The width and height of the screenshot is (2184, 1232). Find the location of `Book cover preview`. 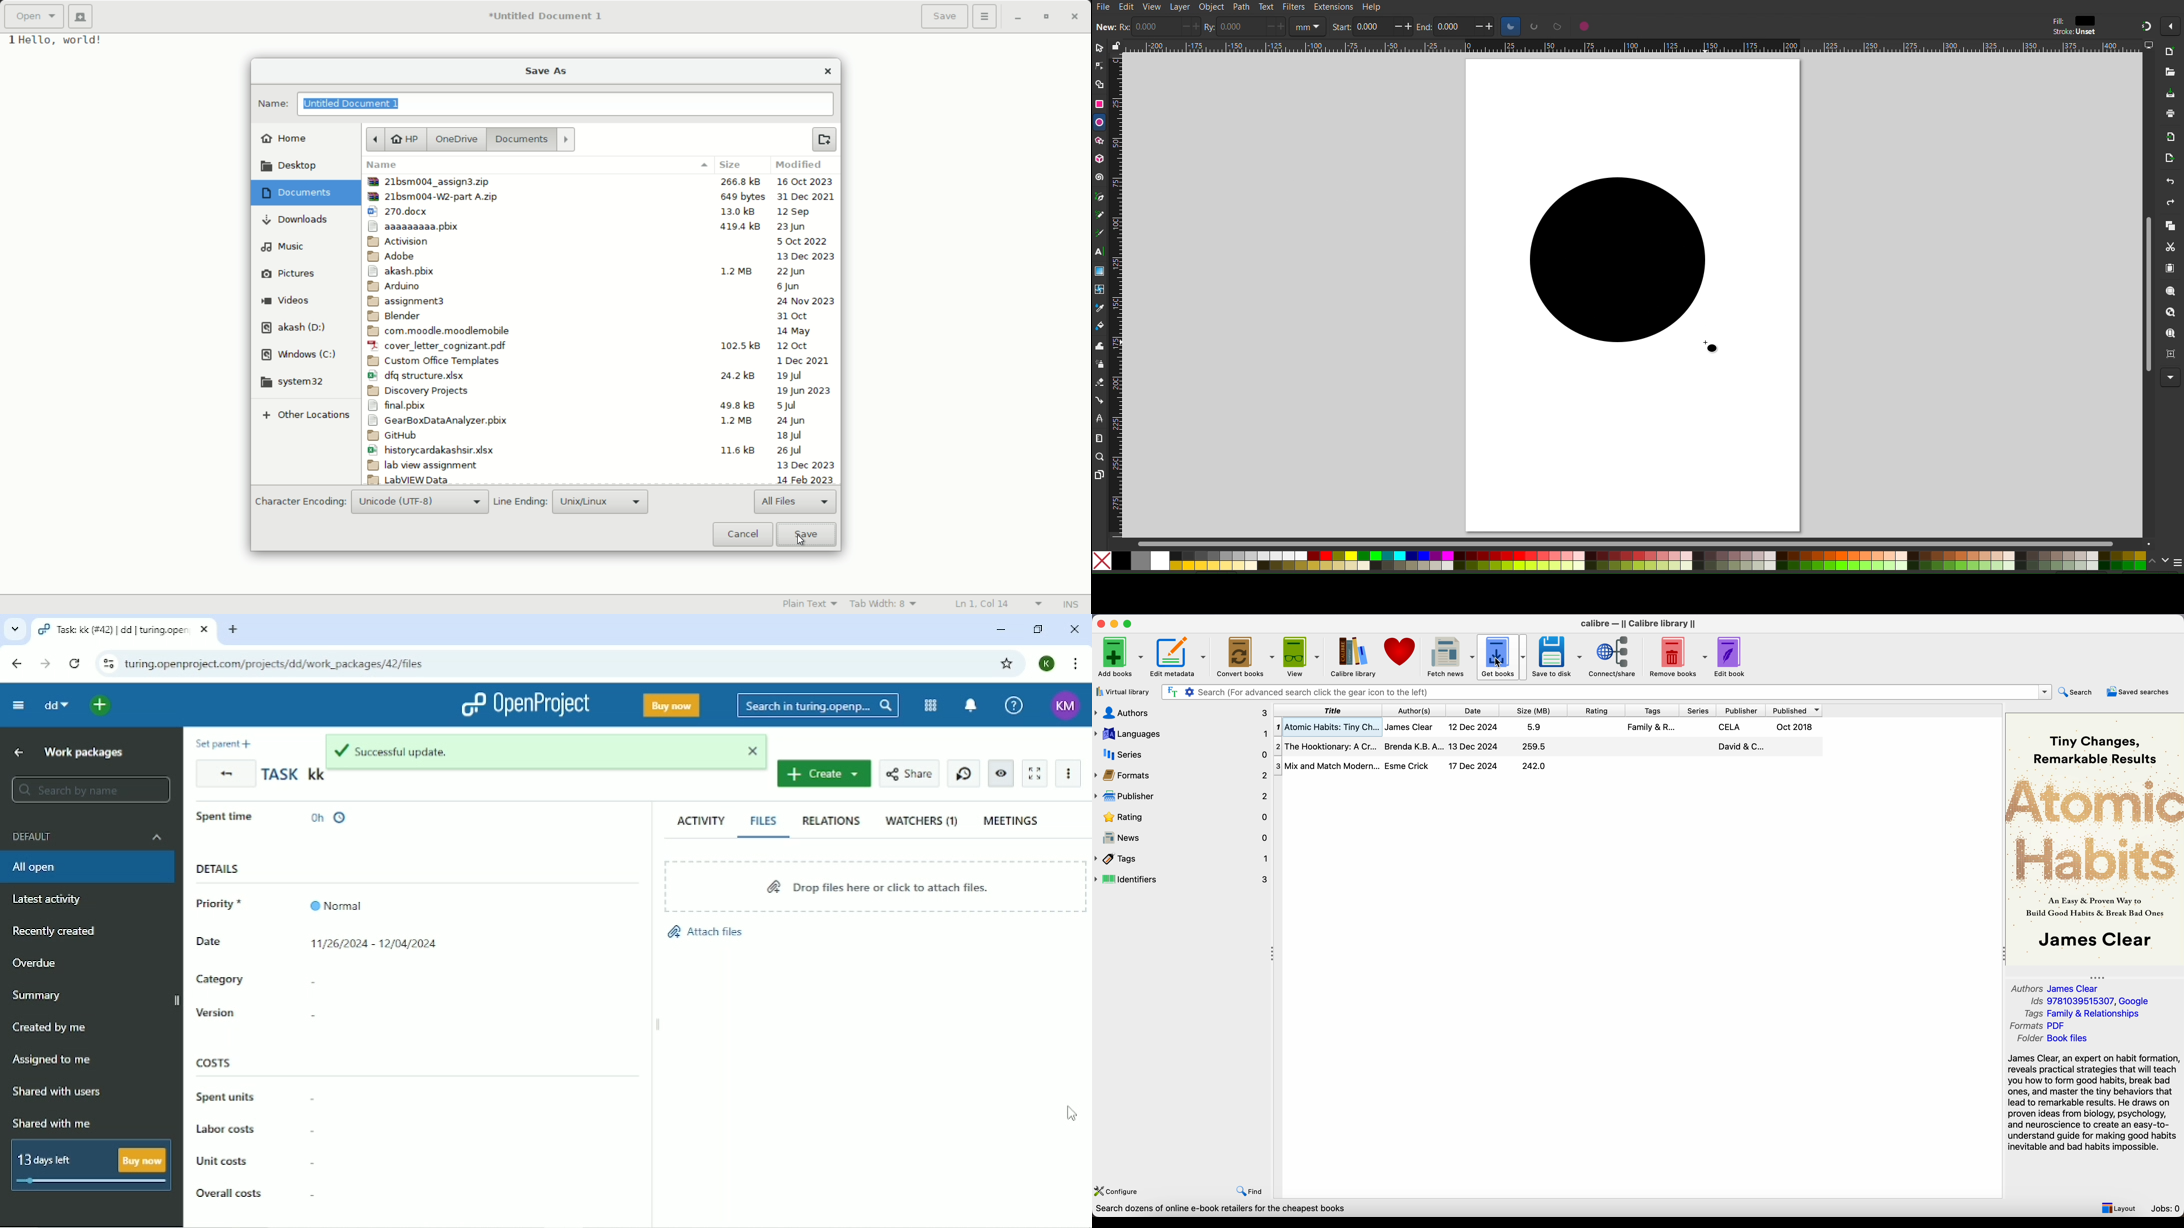

Book cover preview is located at coordinates (2095, 838).